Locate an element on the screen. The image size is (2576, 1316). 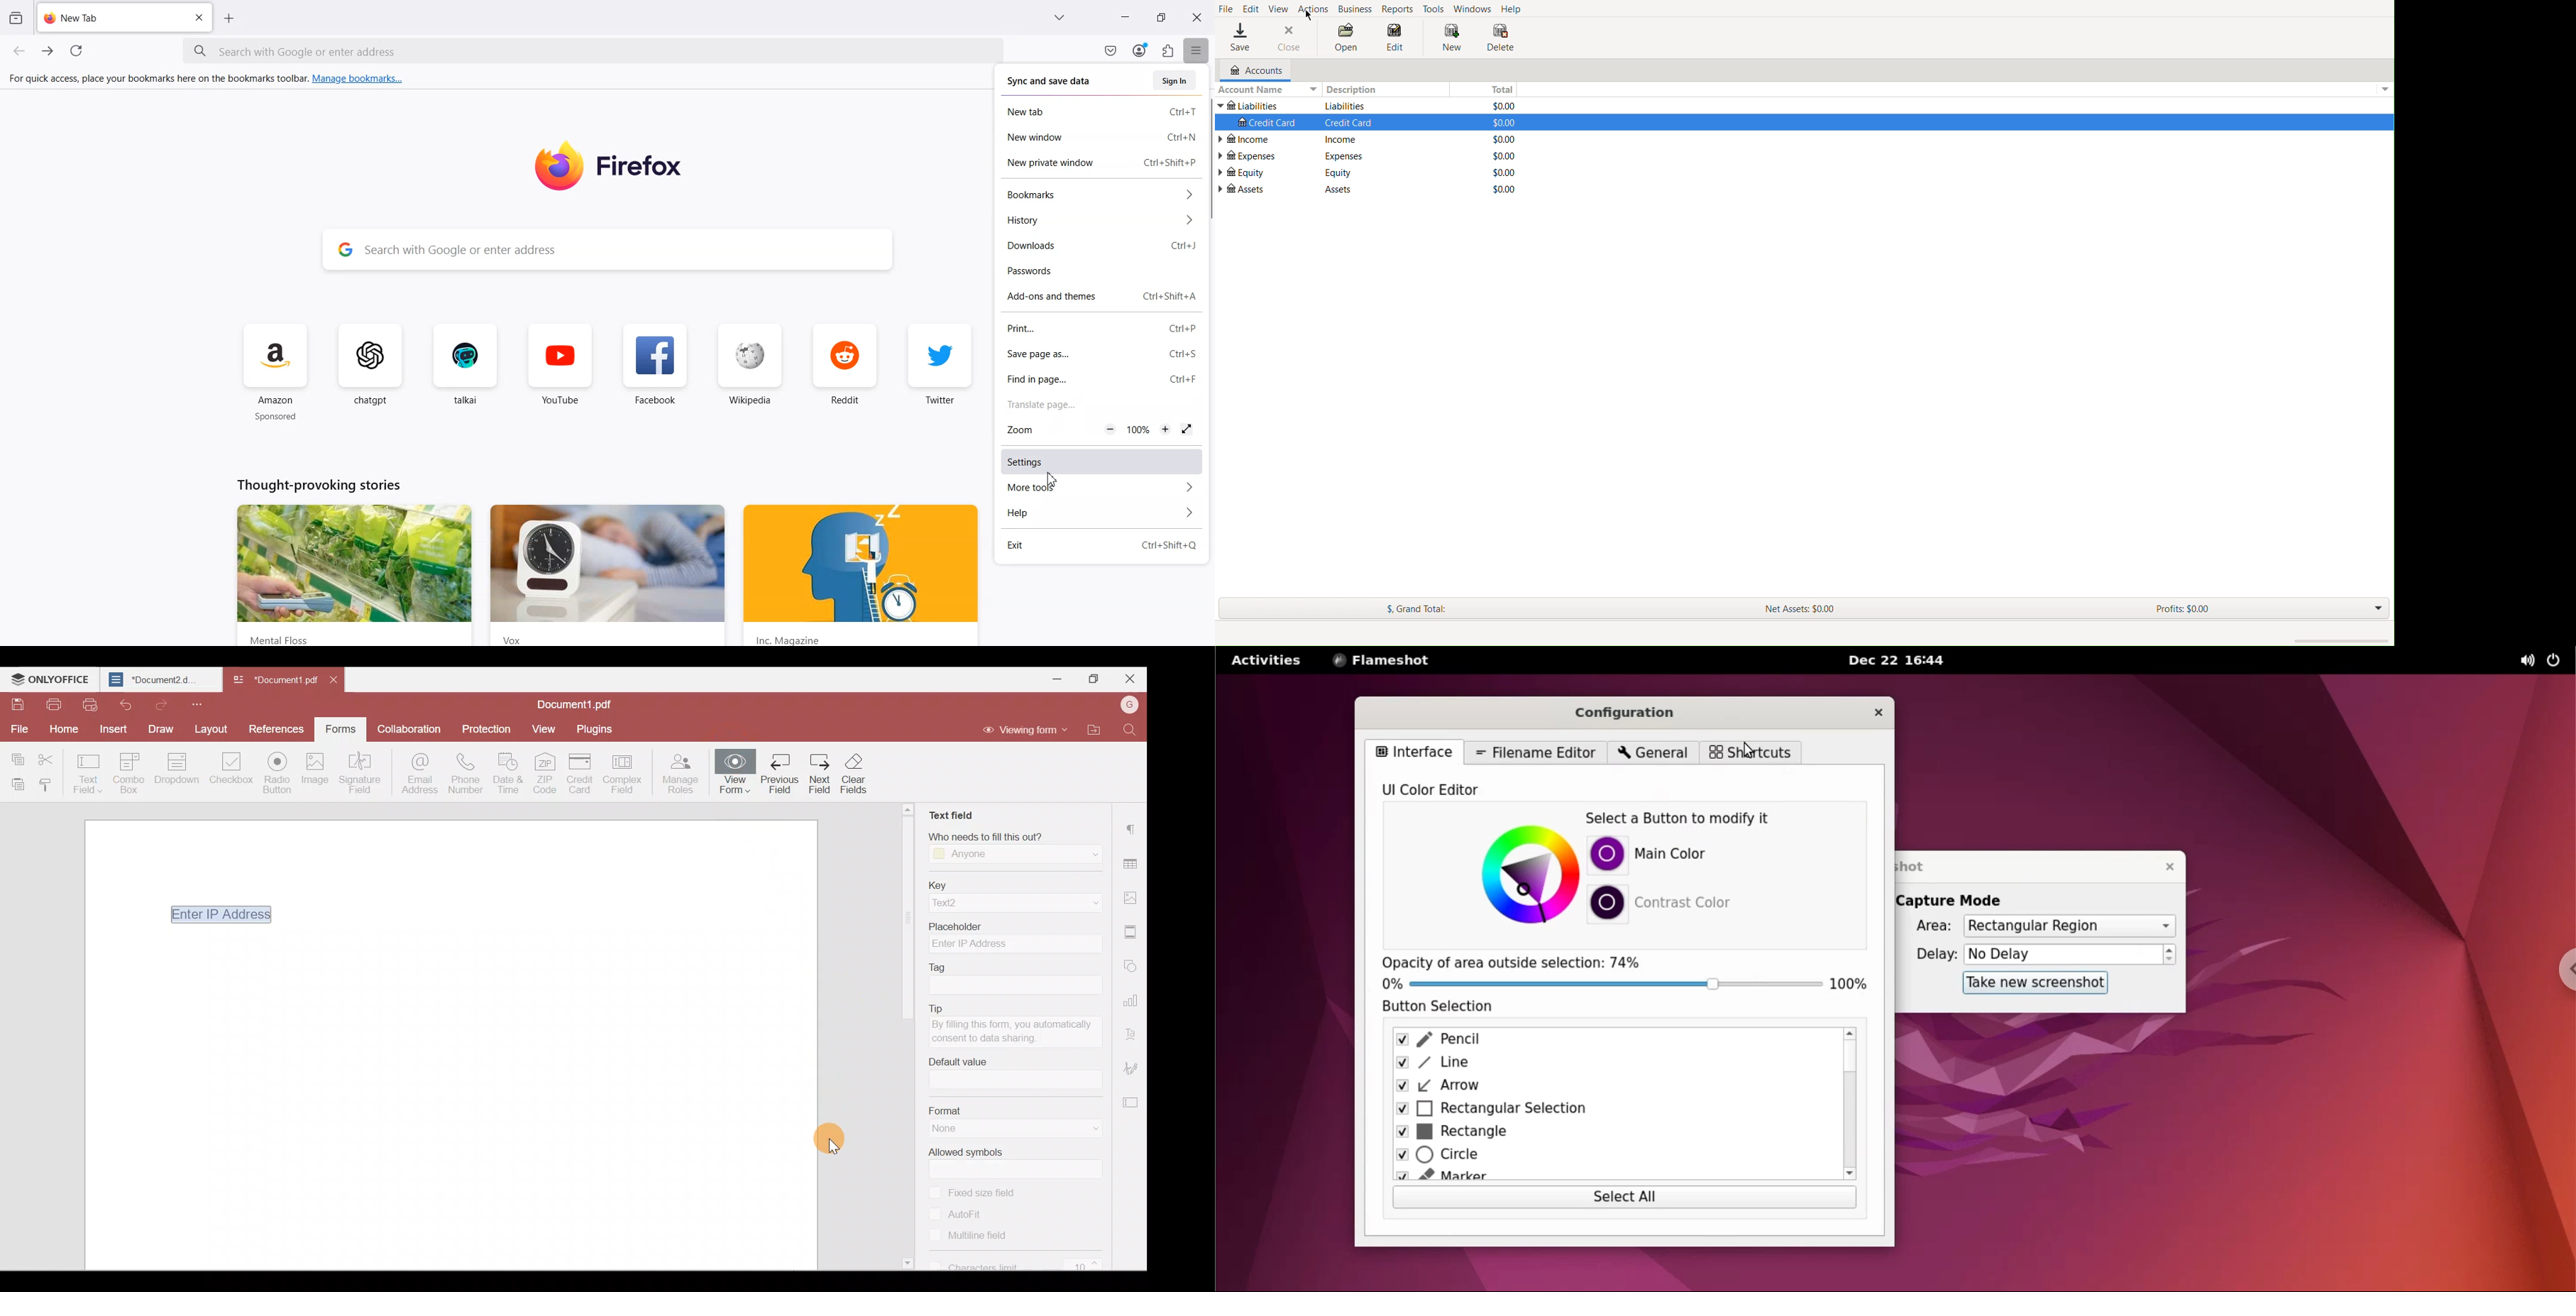
Description is located at coordinates (1339, 172).